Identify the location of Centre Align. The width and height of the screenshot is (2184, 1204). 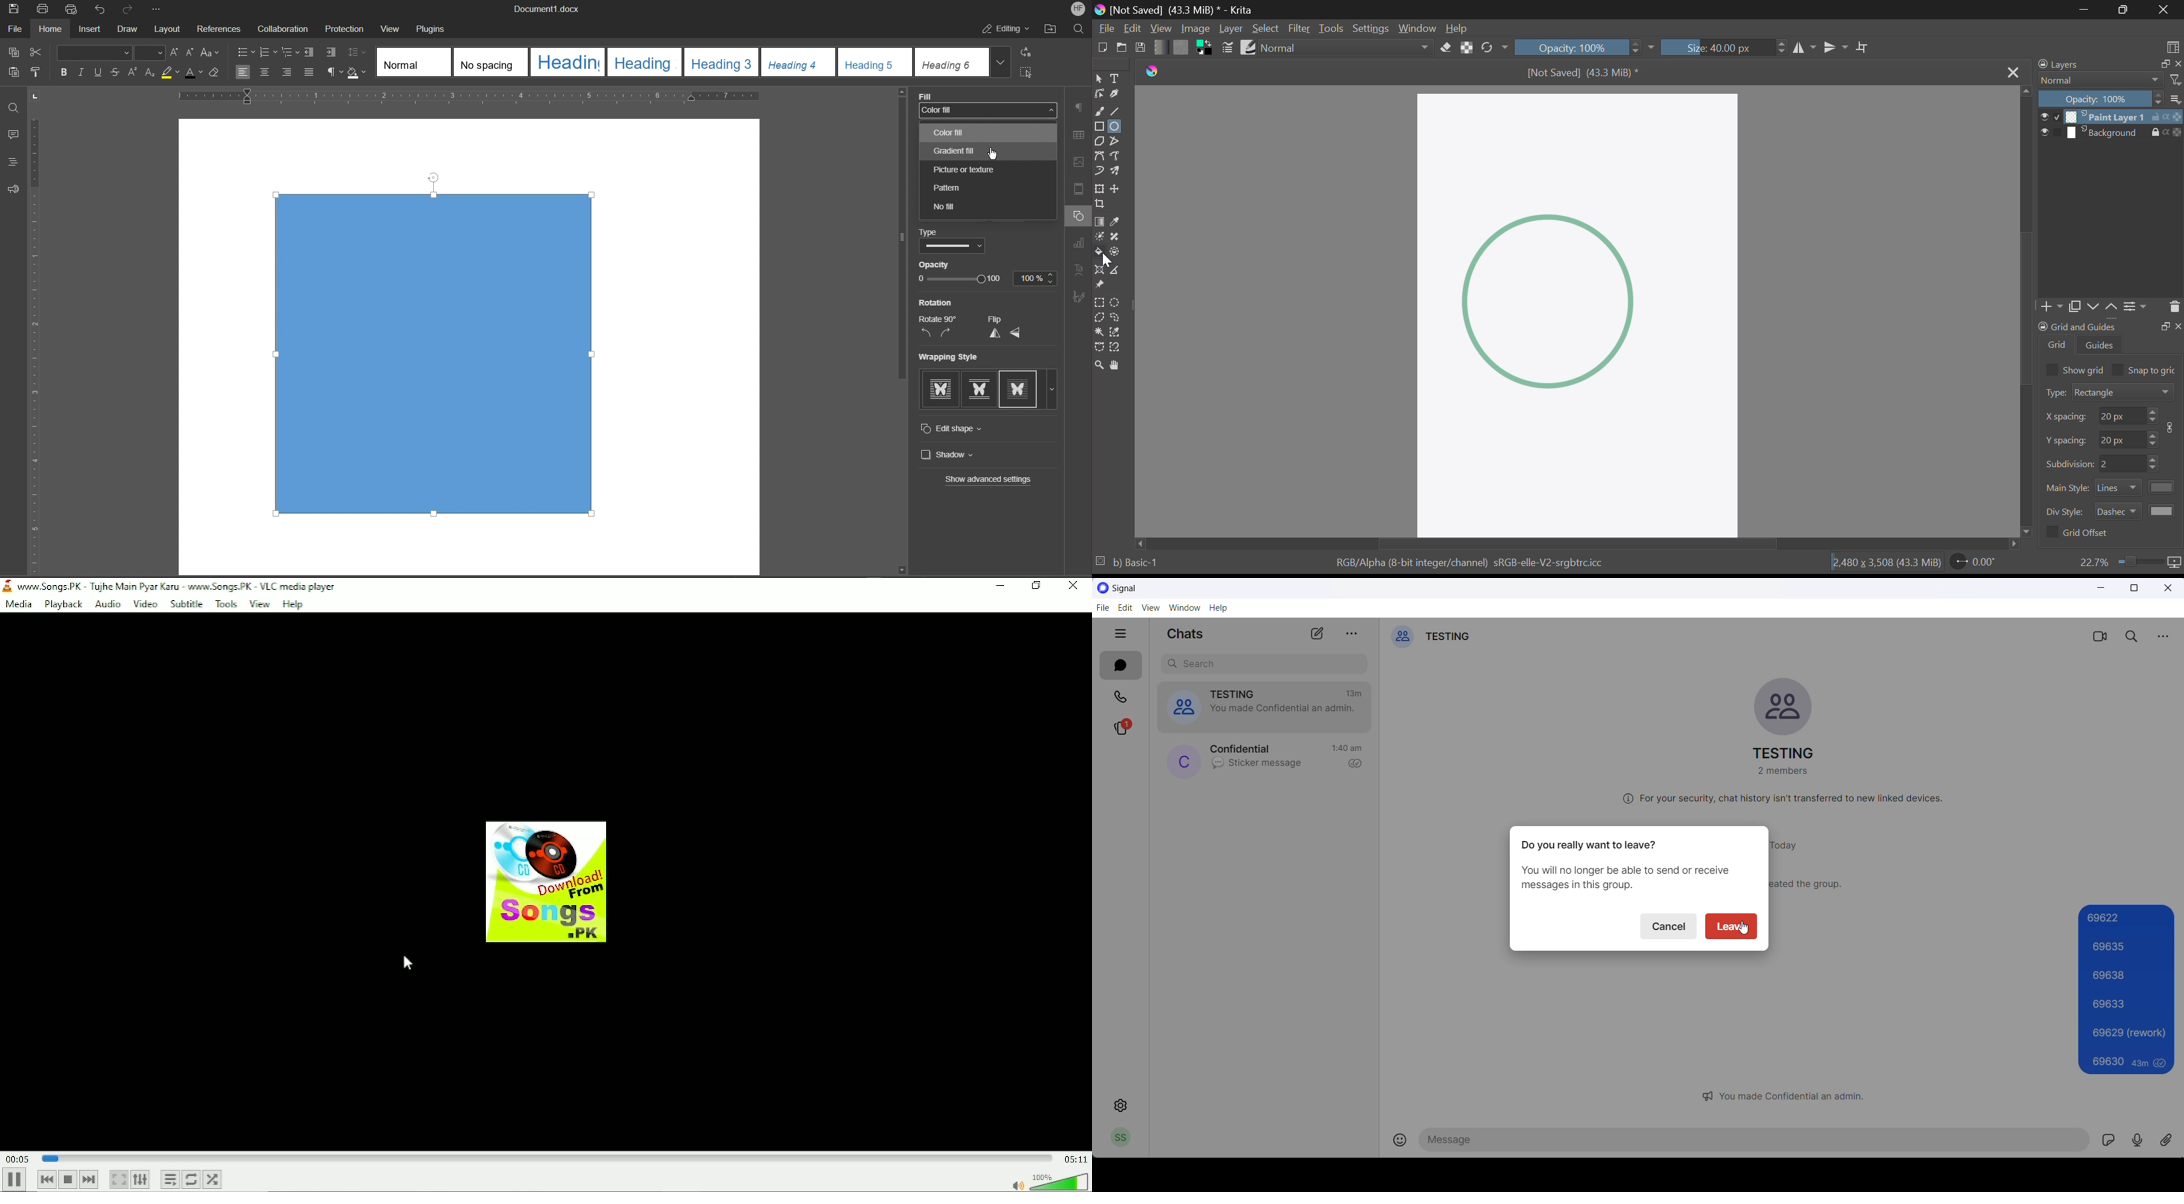
(264, 73).